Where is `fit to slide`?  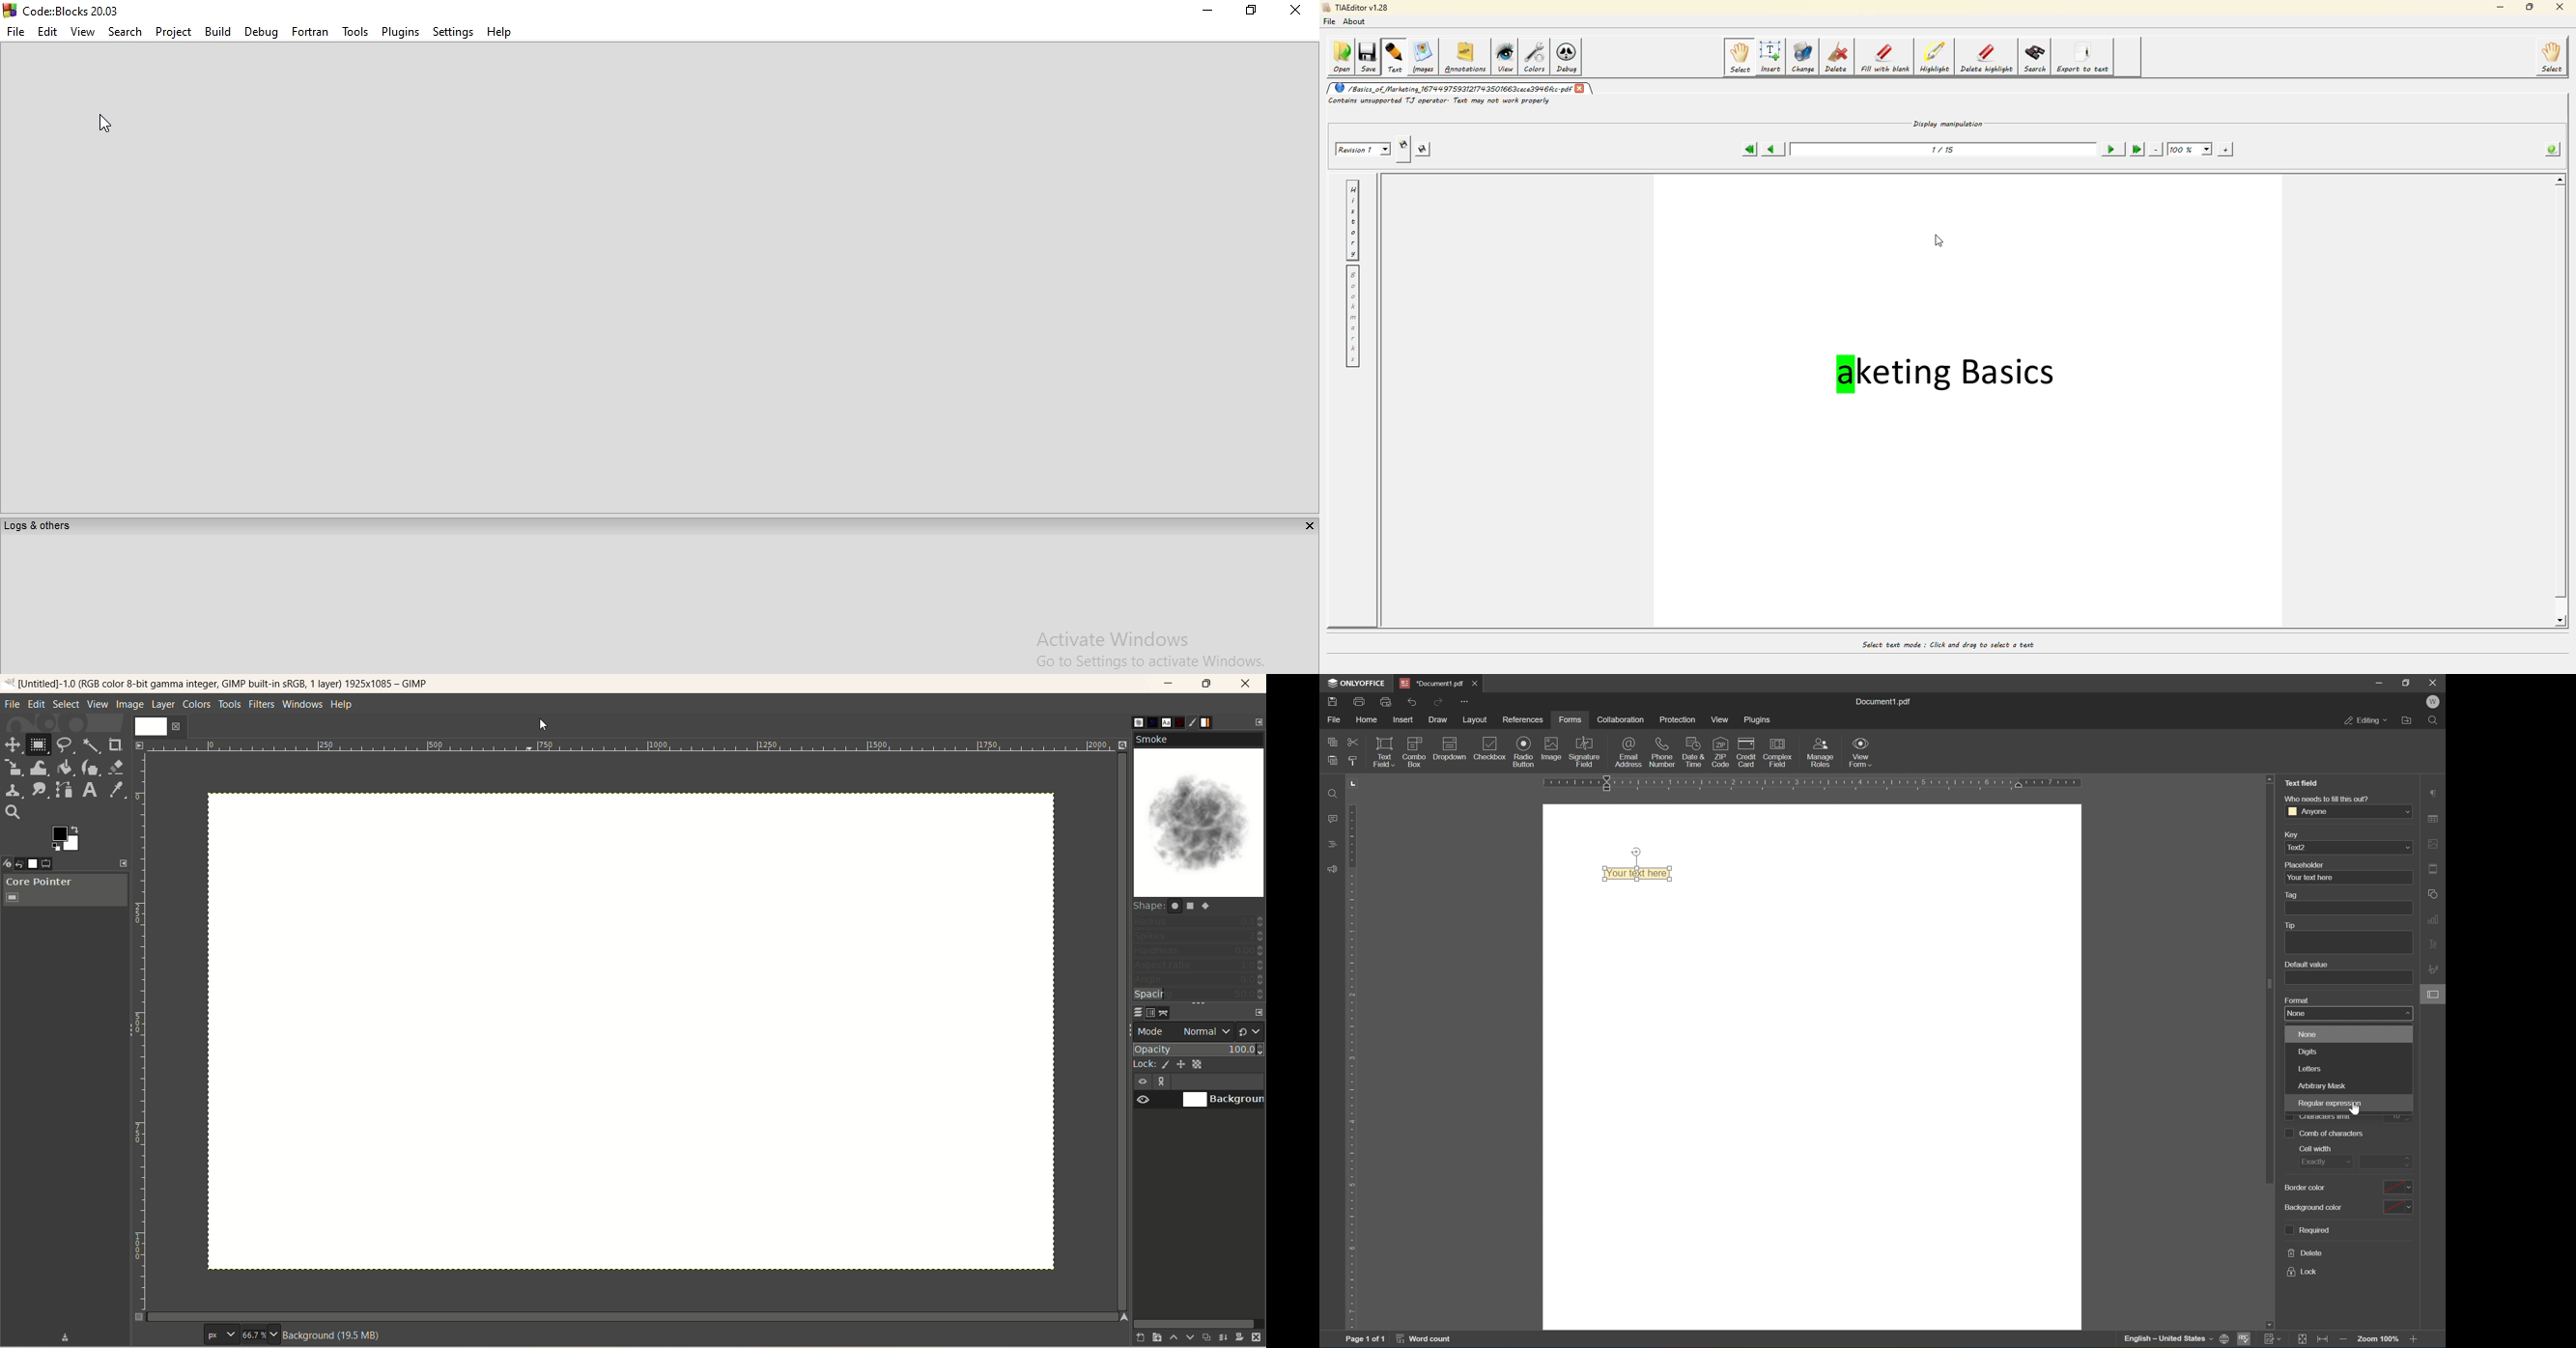 fit to slide is located at coordinates (2300, 1341).